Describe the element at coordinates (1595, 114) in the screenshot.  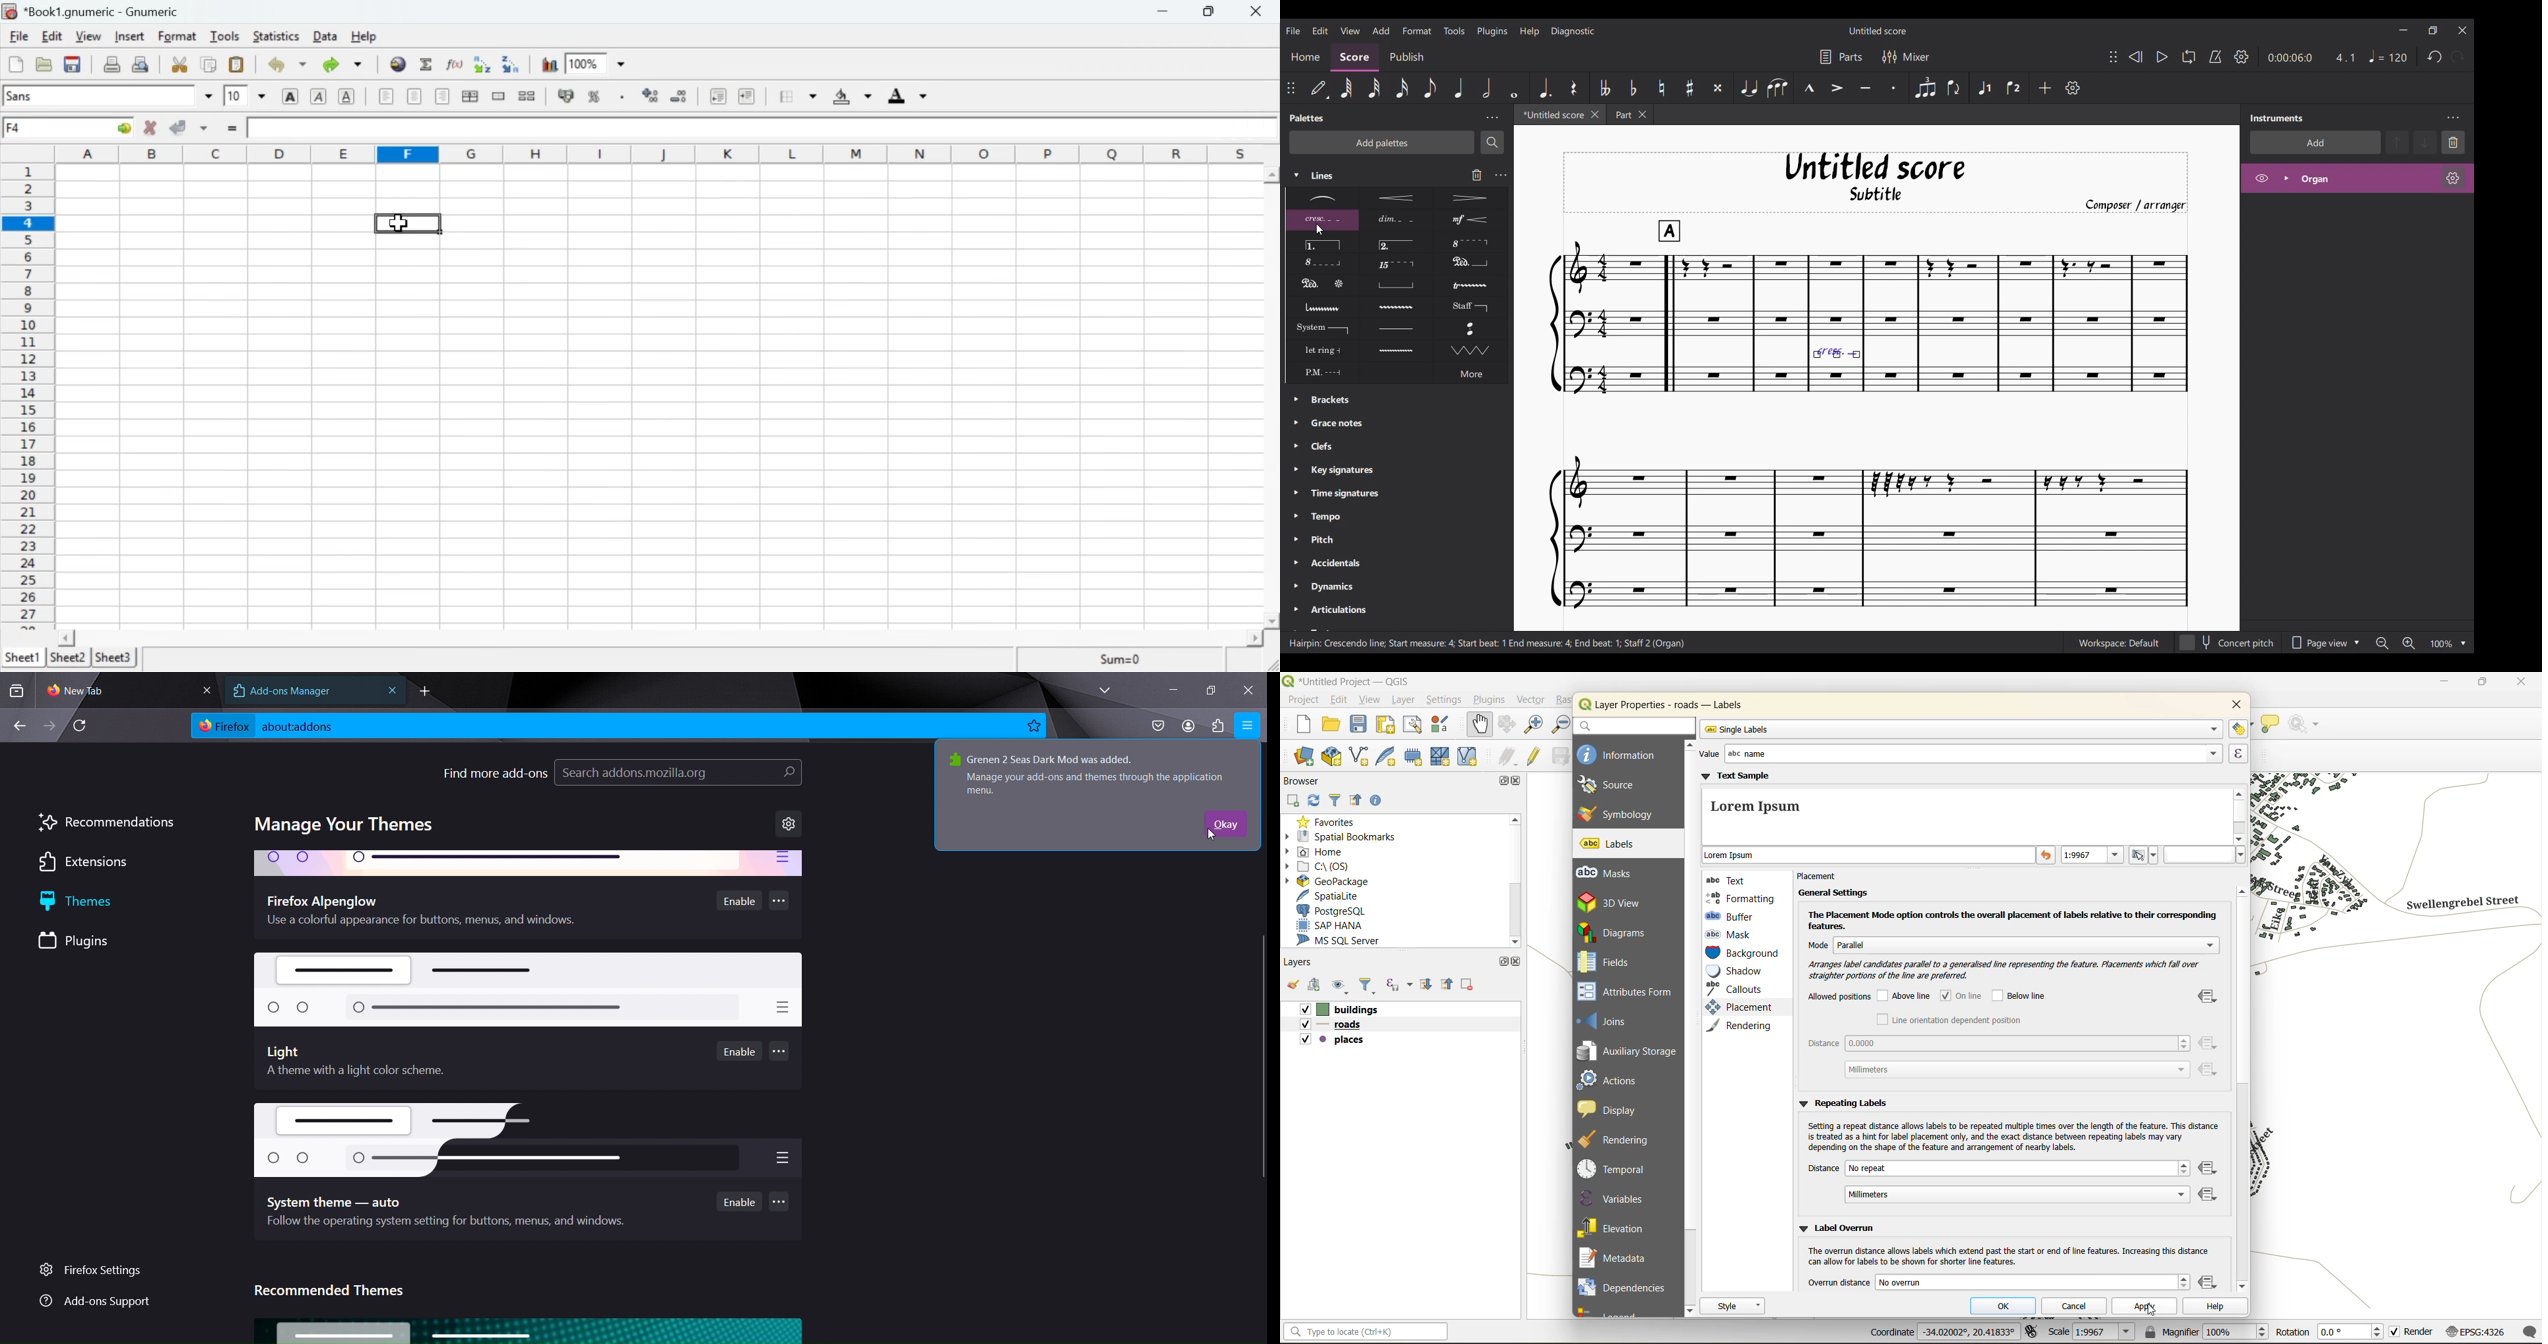
I see `Close current tab` at that location.